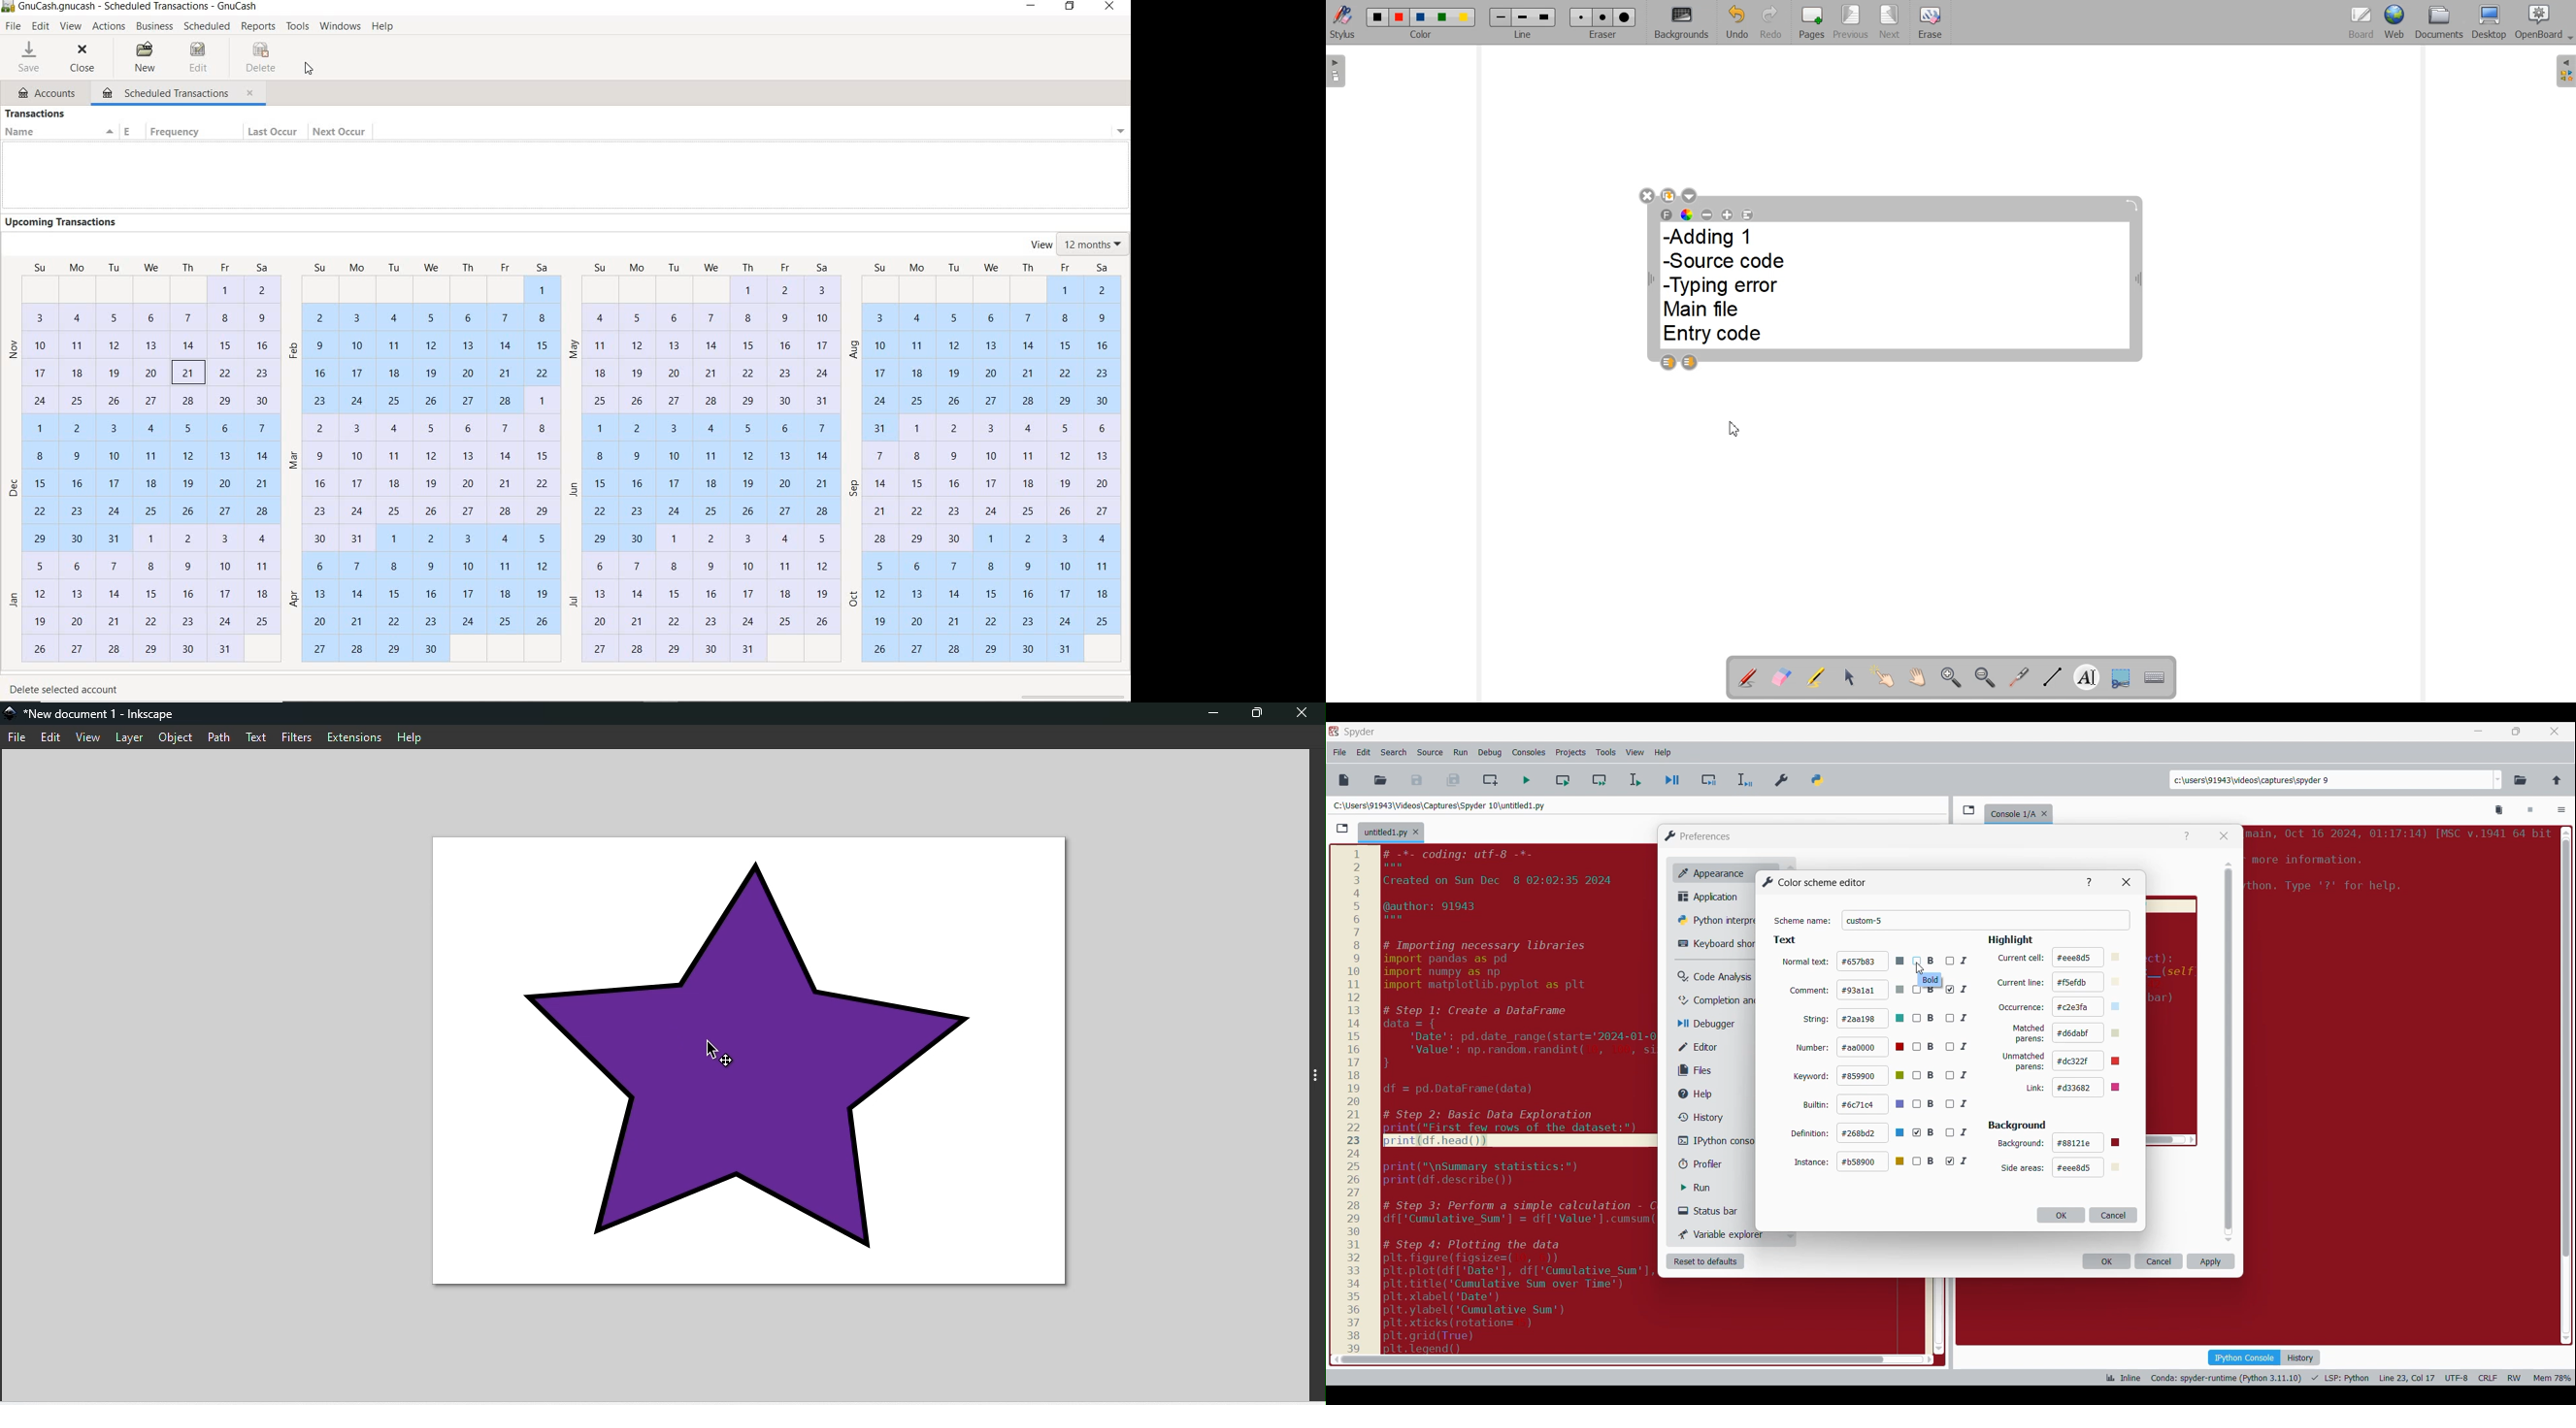 The width and height of the screenshot is (2576, 1428). Describe the element at coordinates (2224, 836) in the screenshot. I see `Close` at that location.